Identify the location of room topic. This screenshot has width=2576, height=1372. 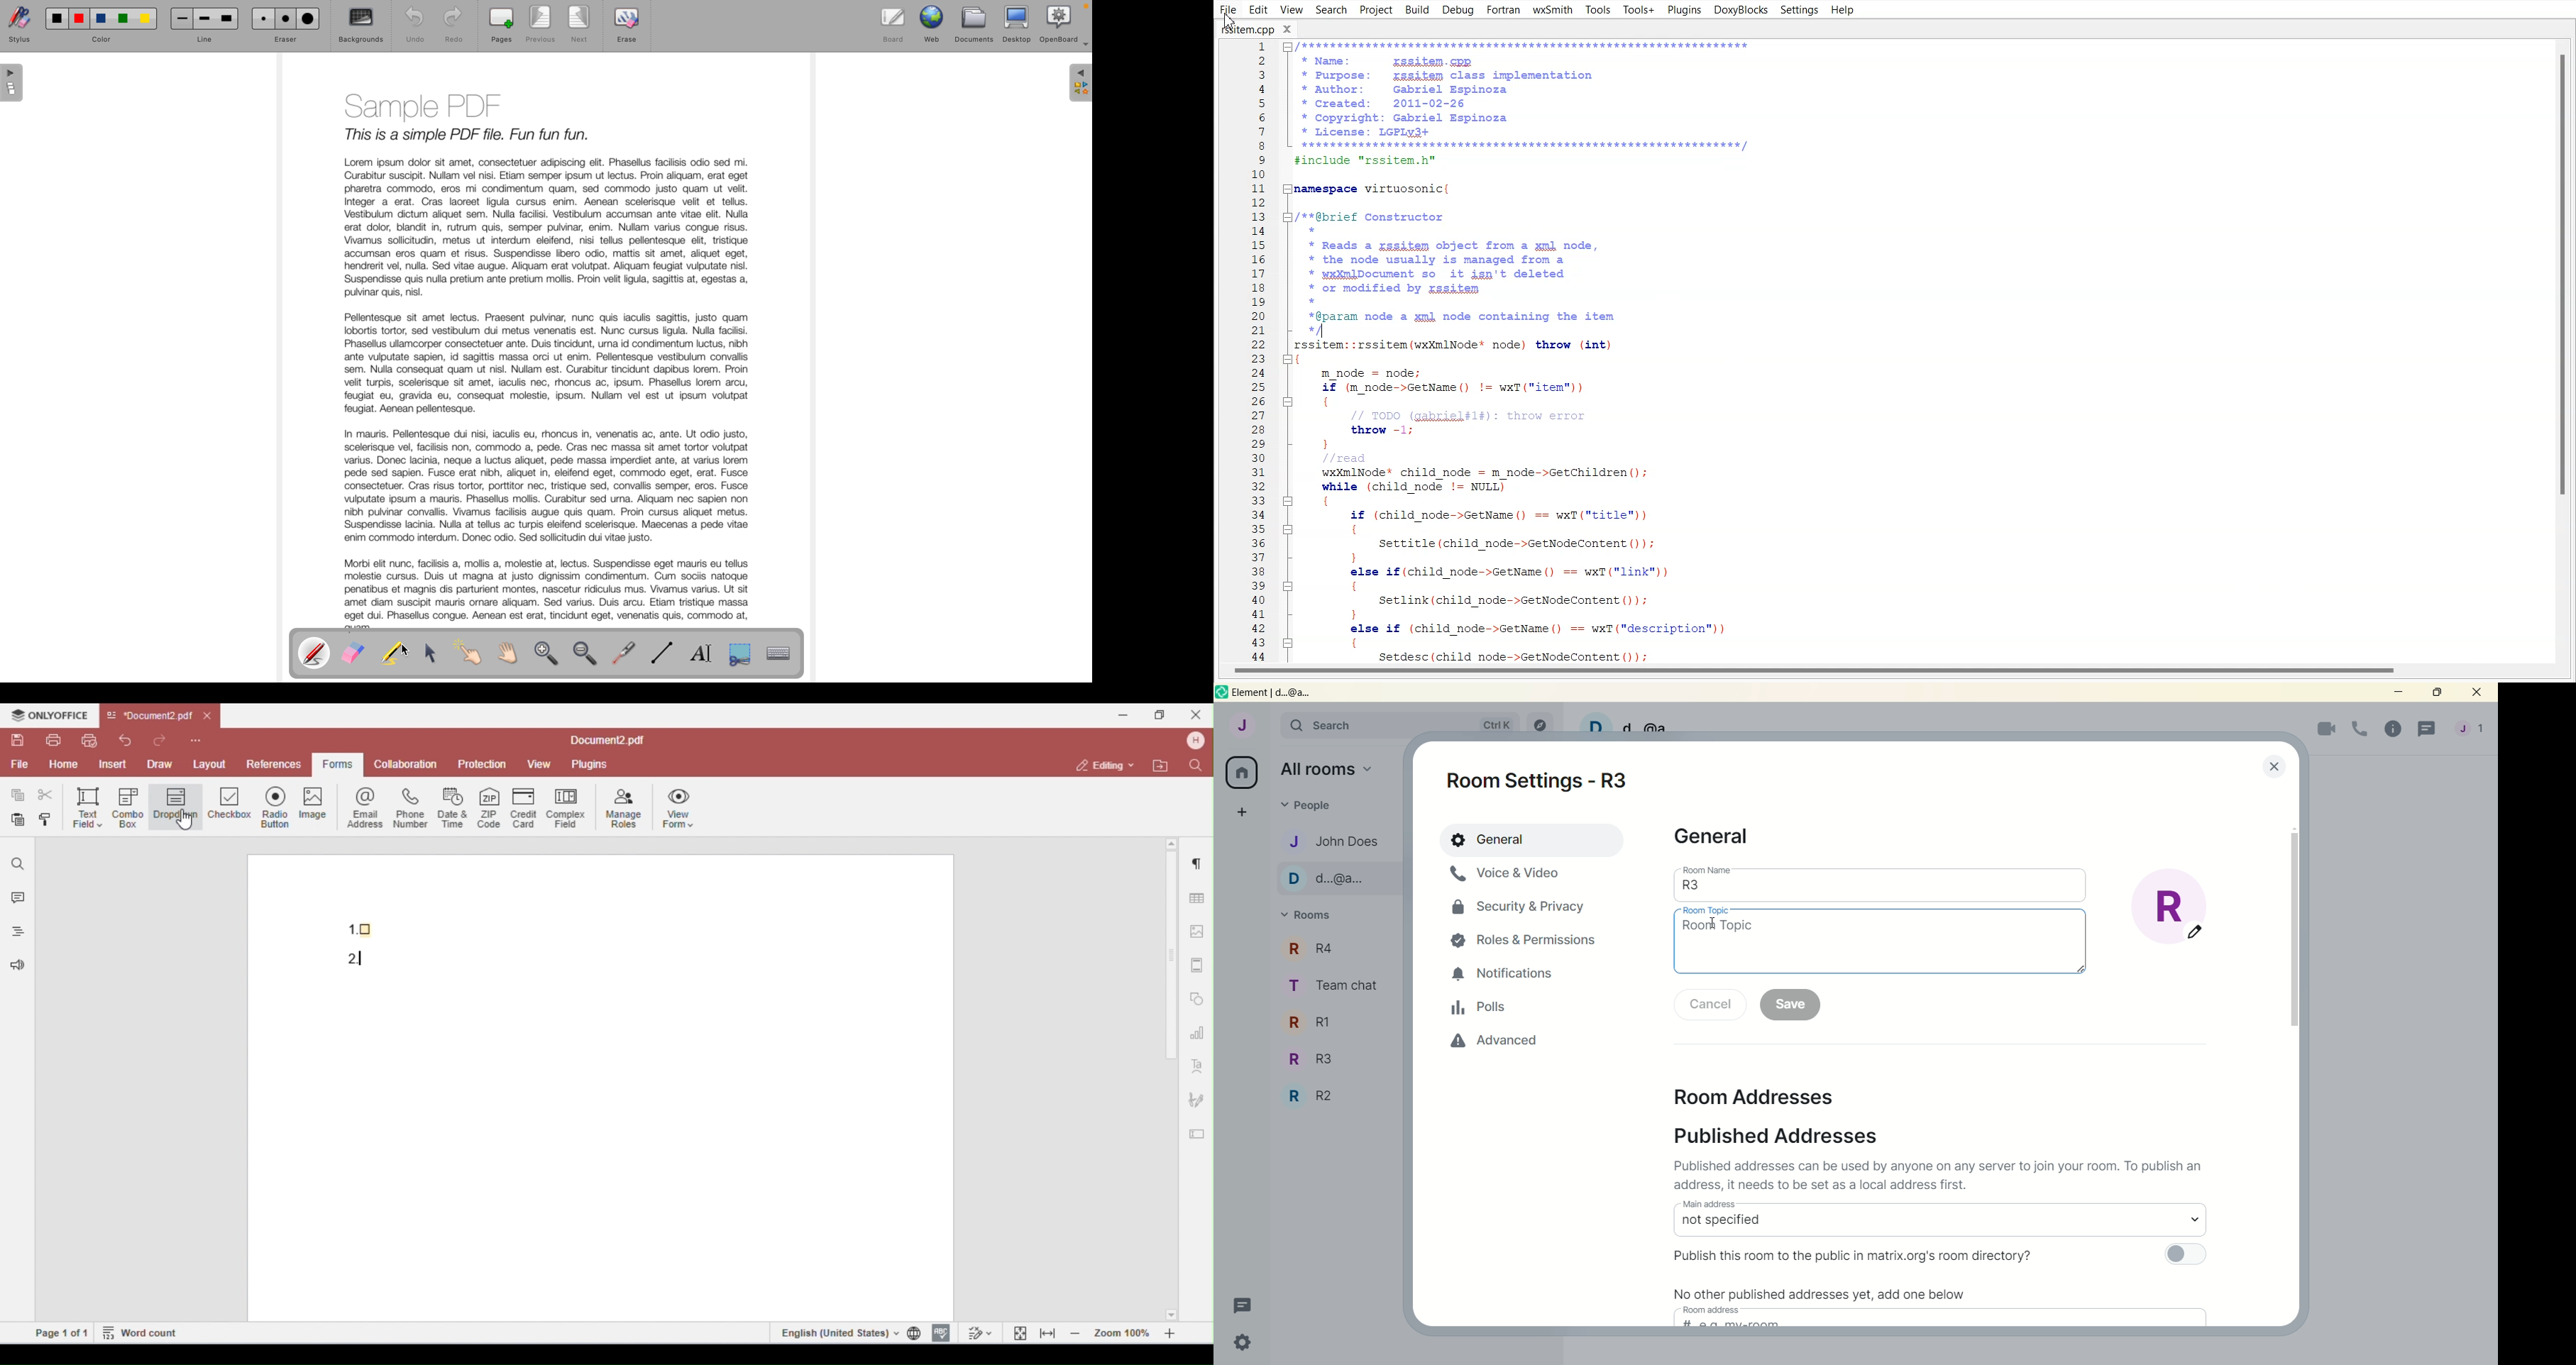
(1881, 947).